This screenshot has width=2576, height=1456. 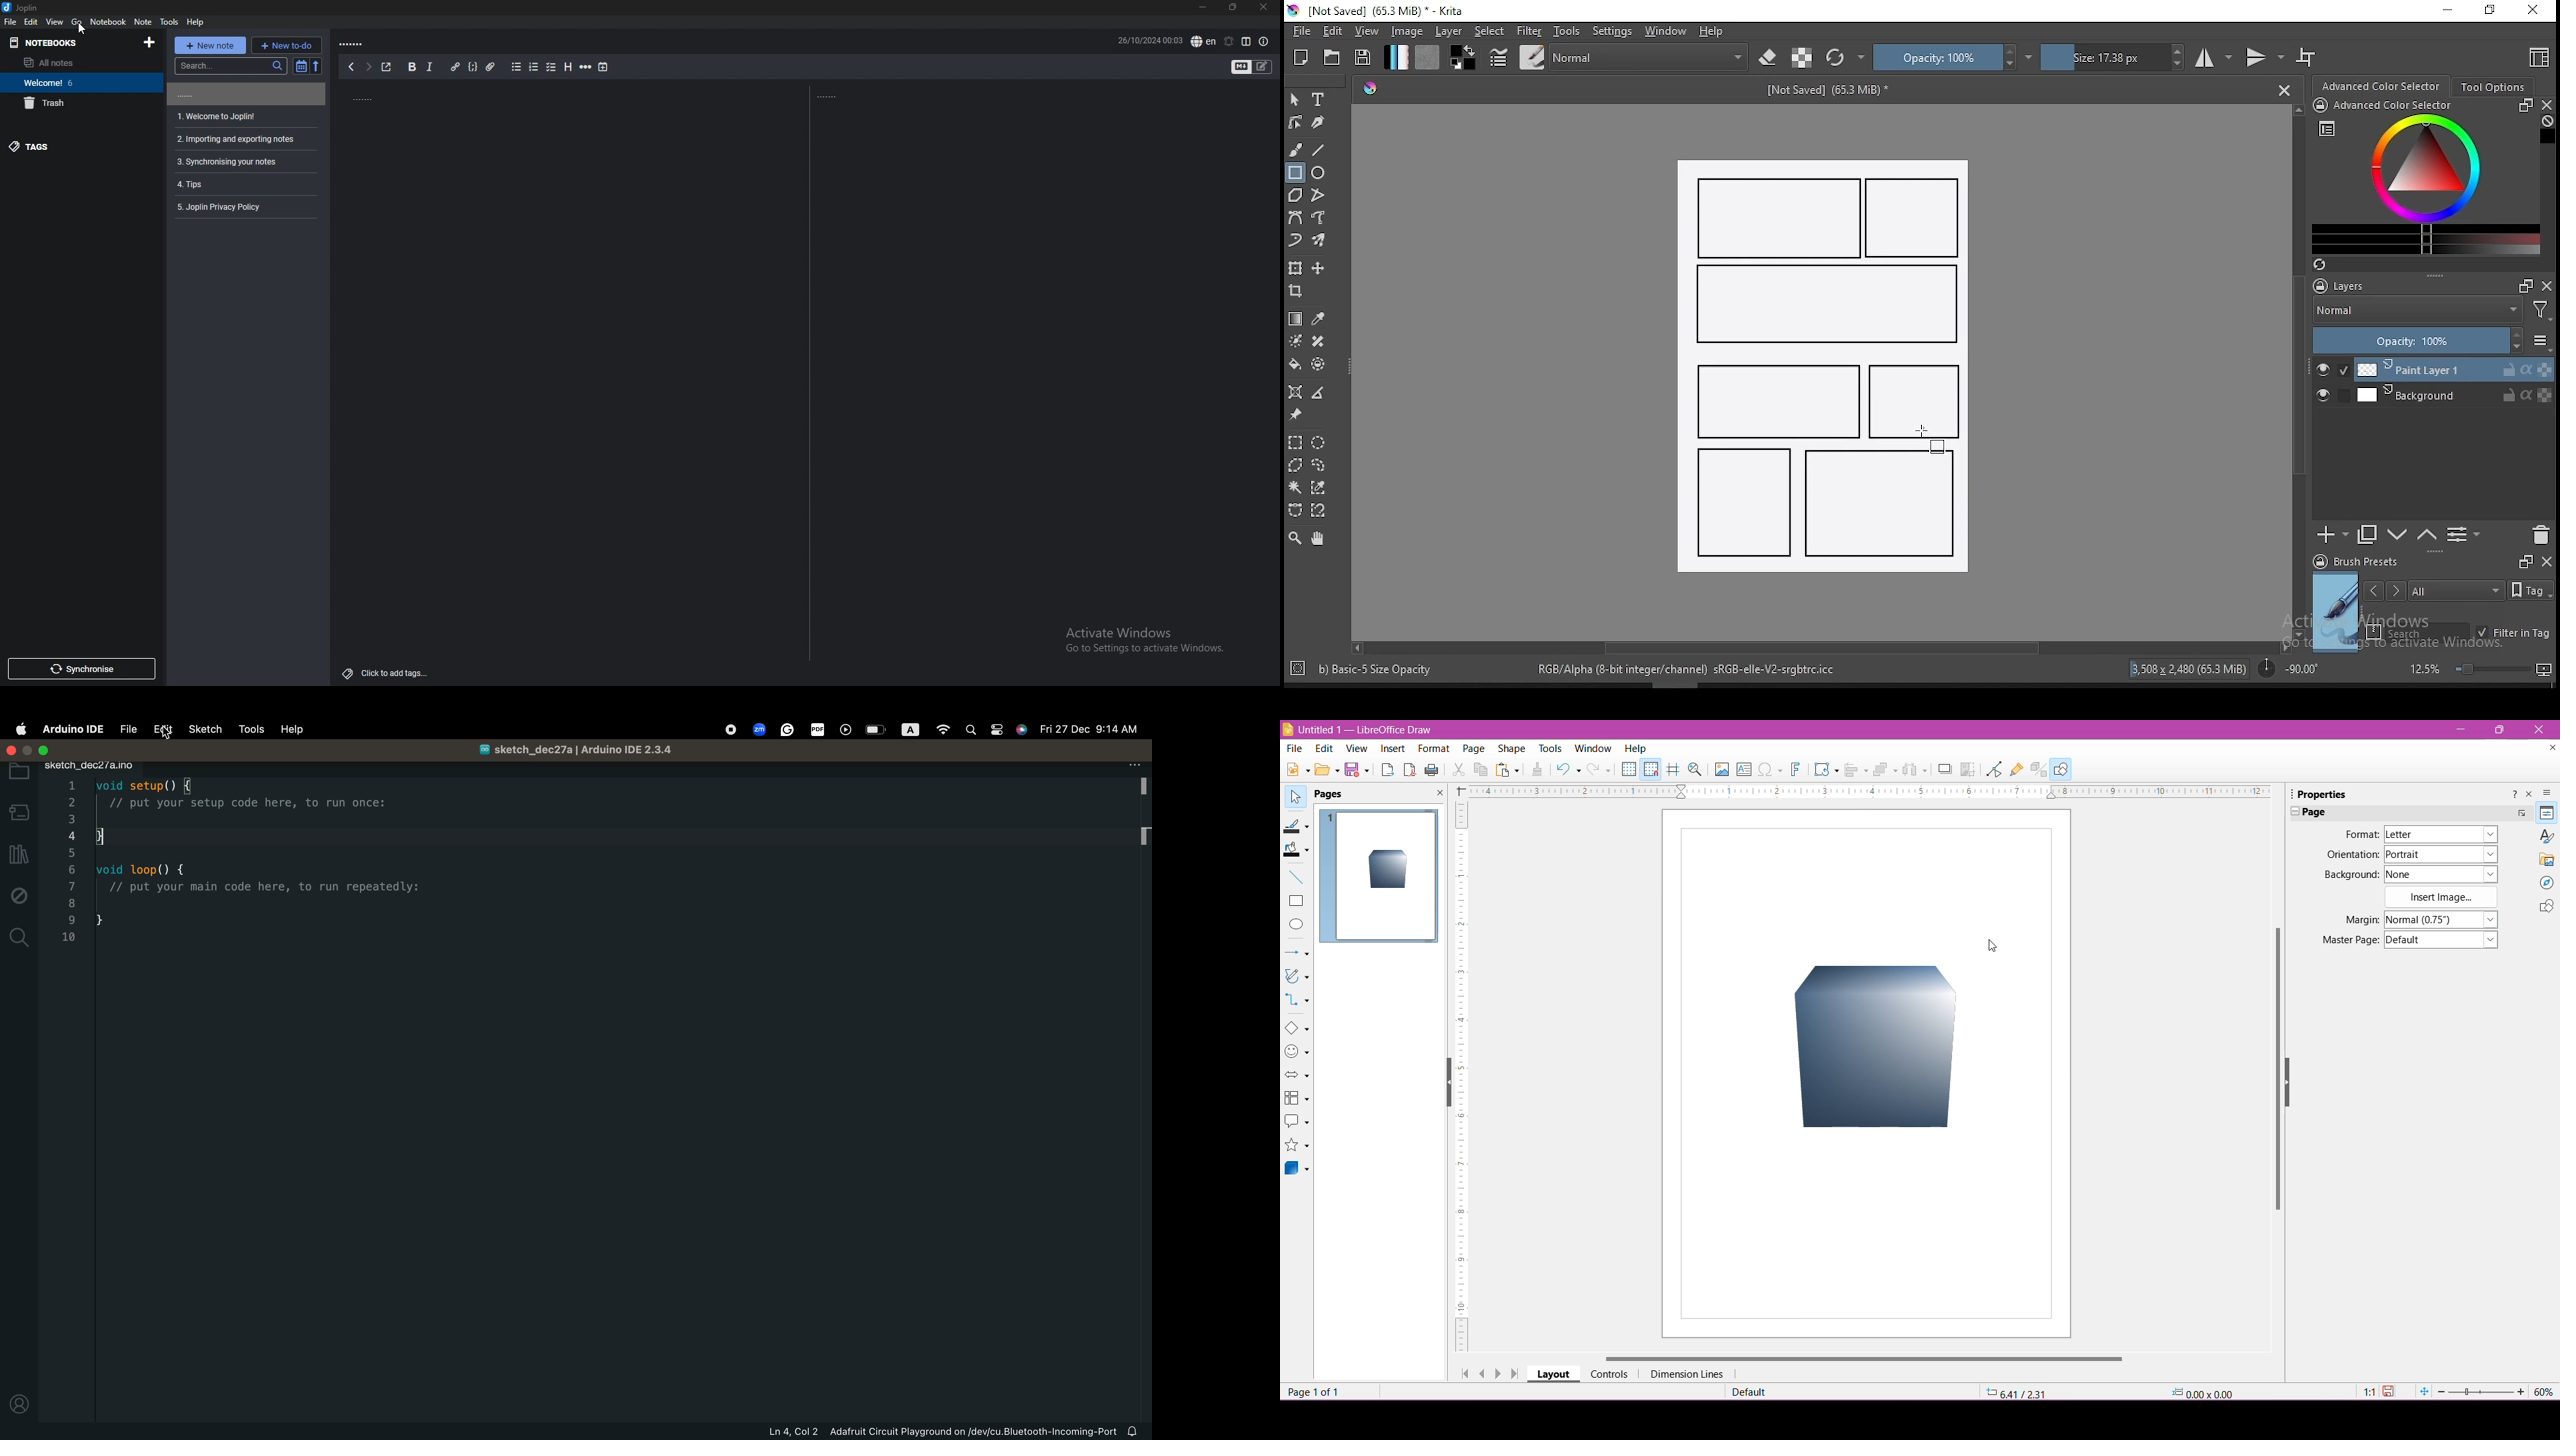 What do you see at coordinates (1332, 57) in the screenshot?
I see `open` at bounding box center [1332, 57].